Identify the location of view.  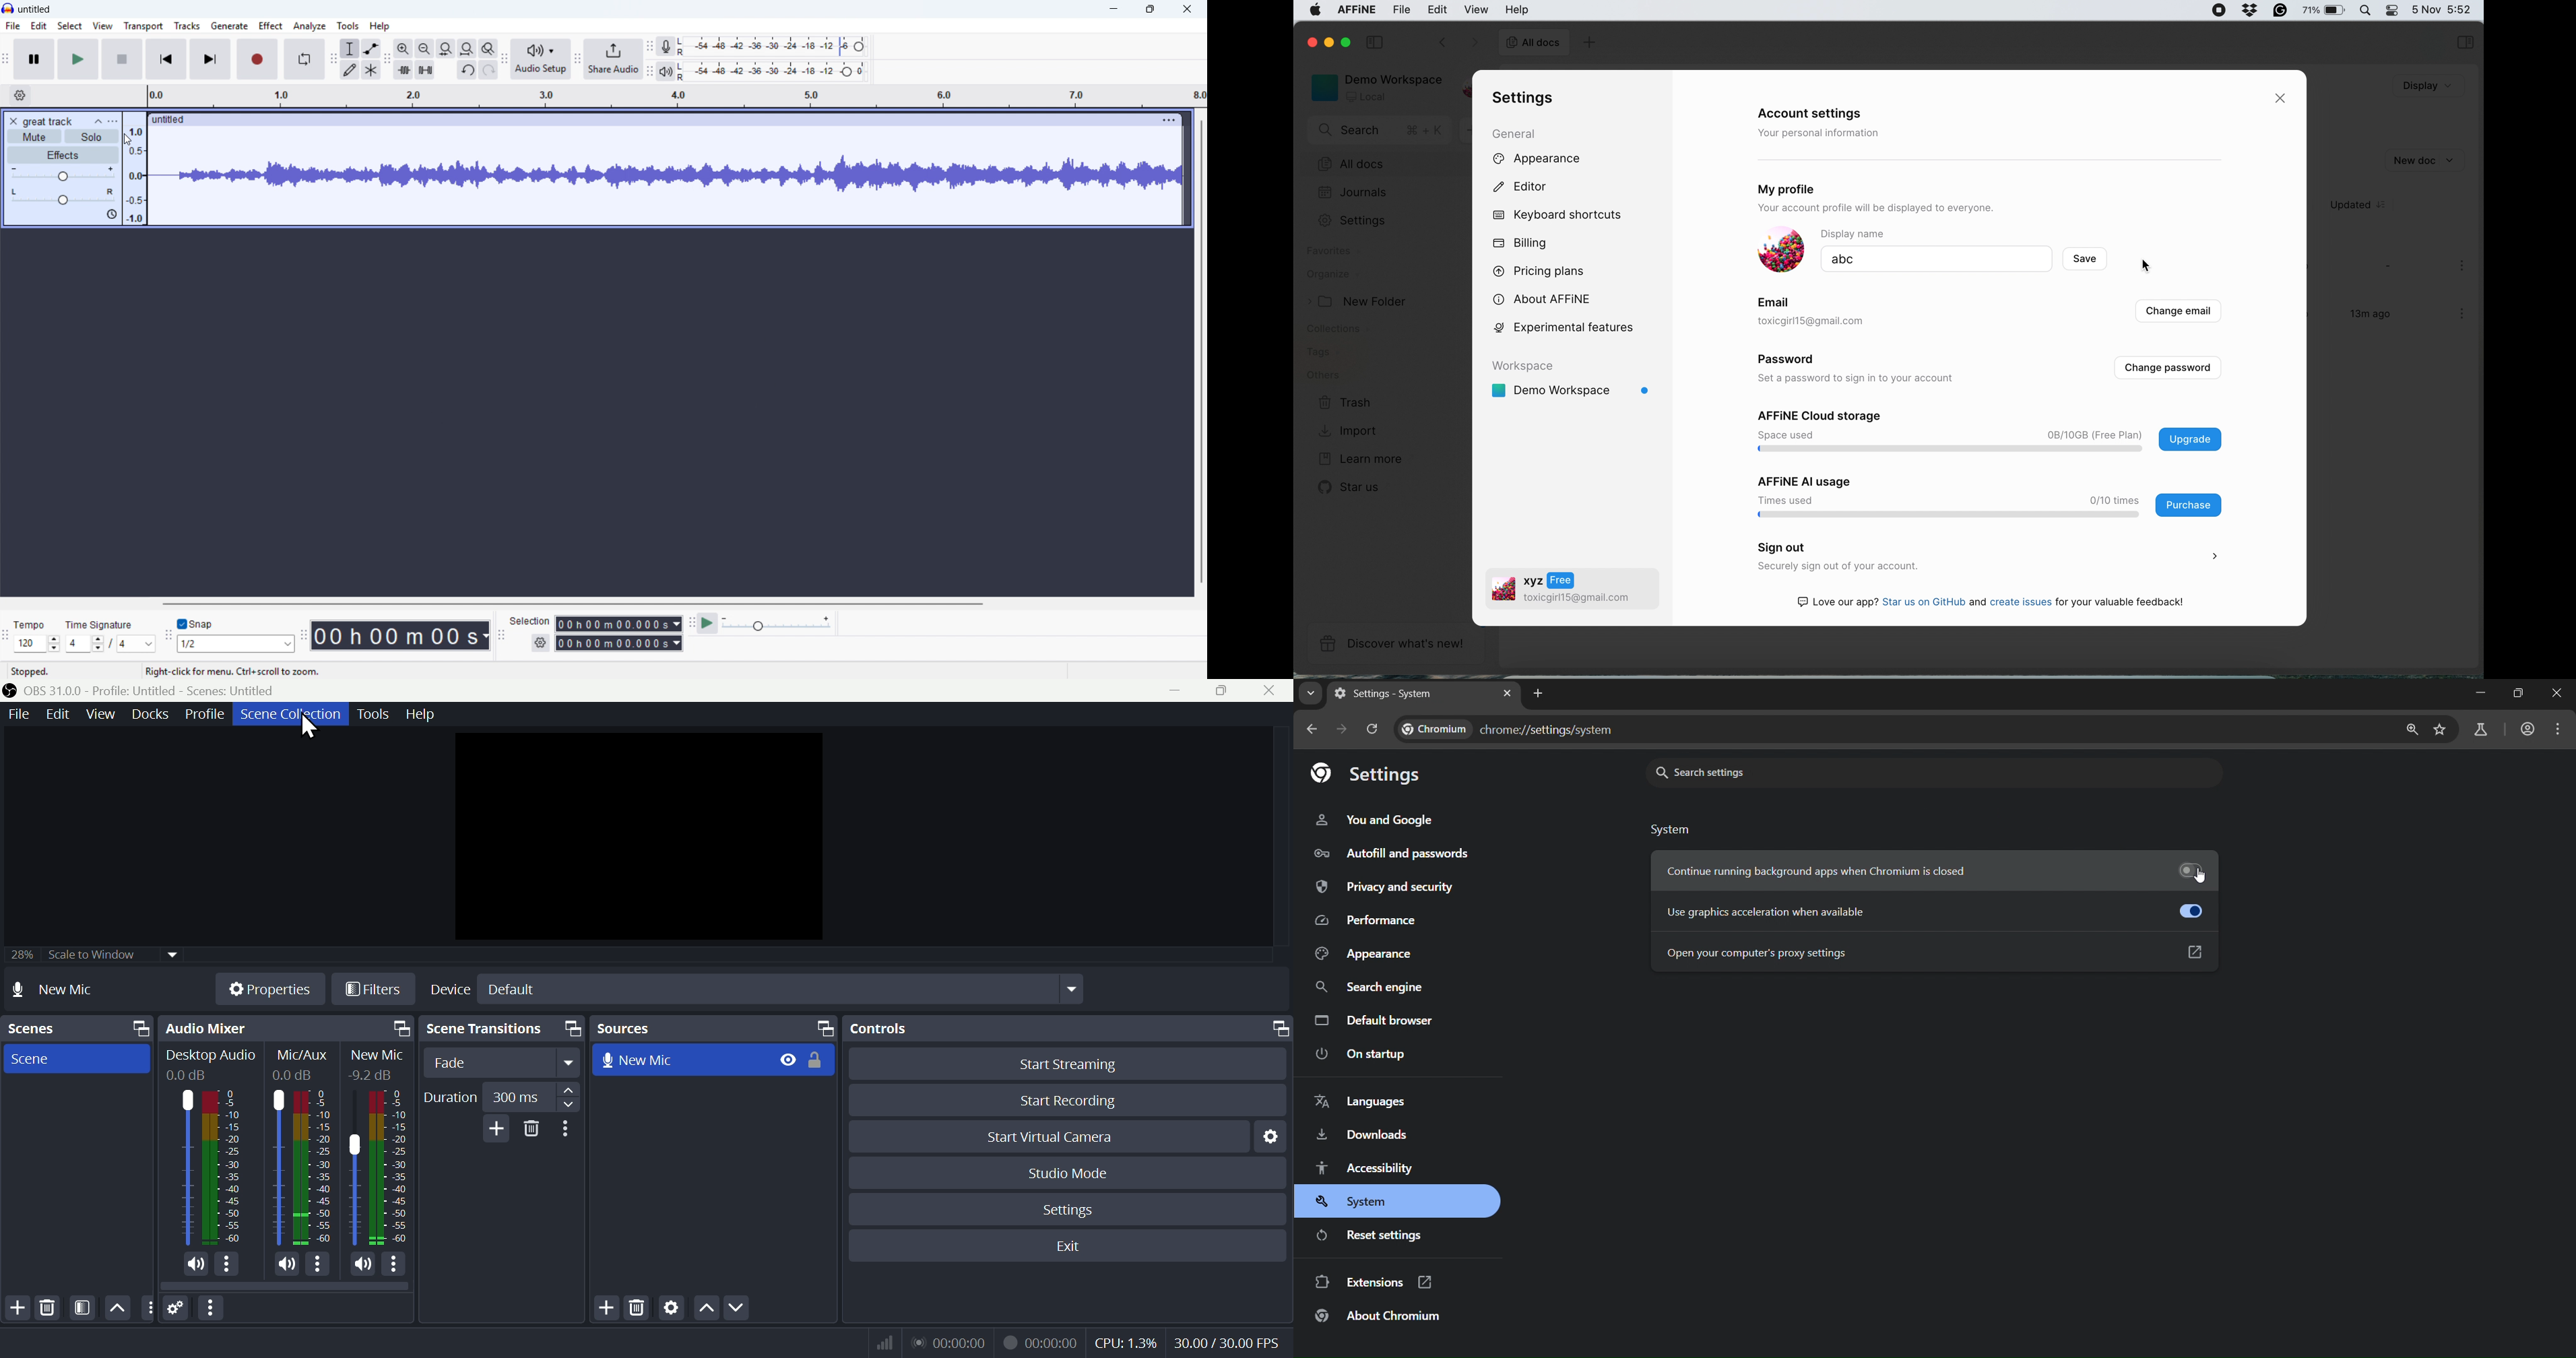
(1478, 9).